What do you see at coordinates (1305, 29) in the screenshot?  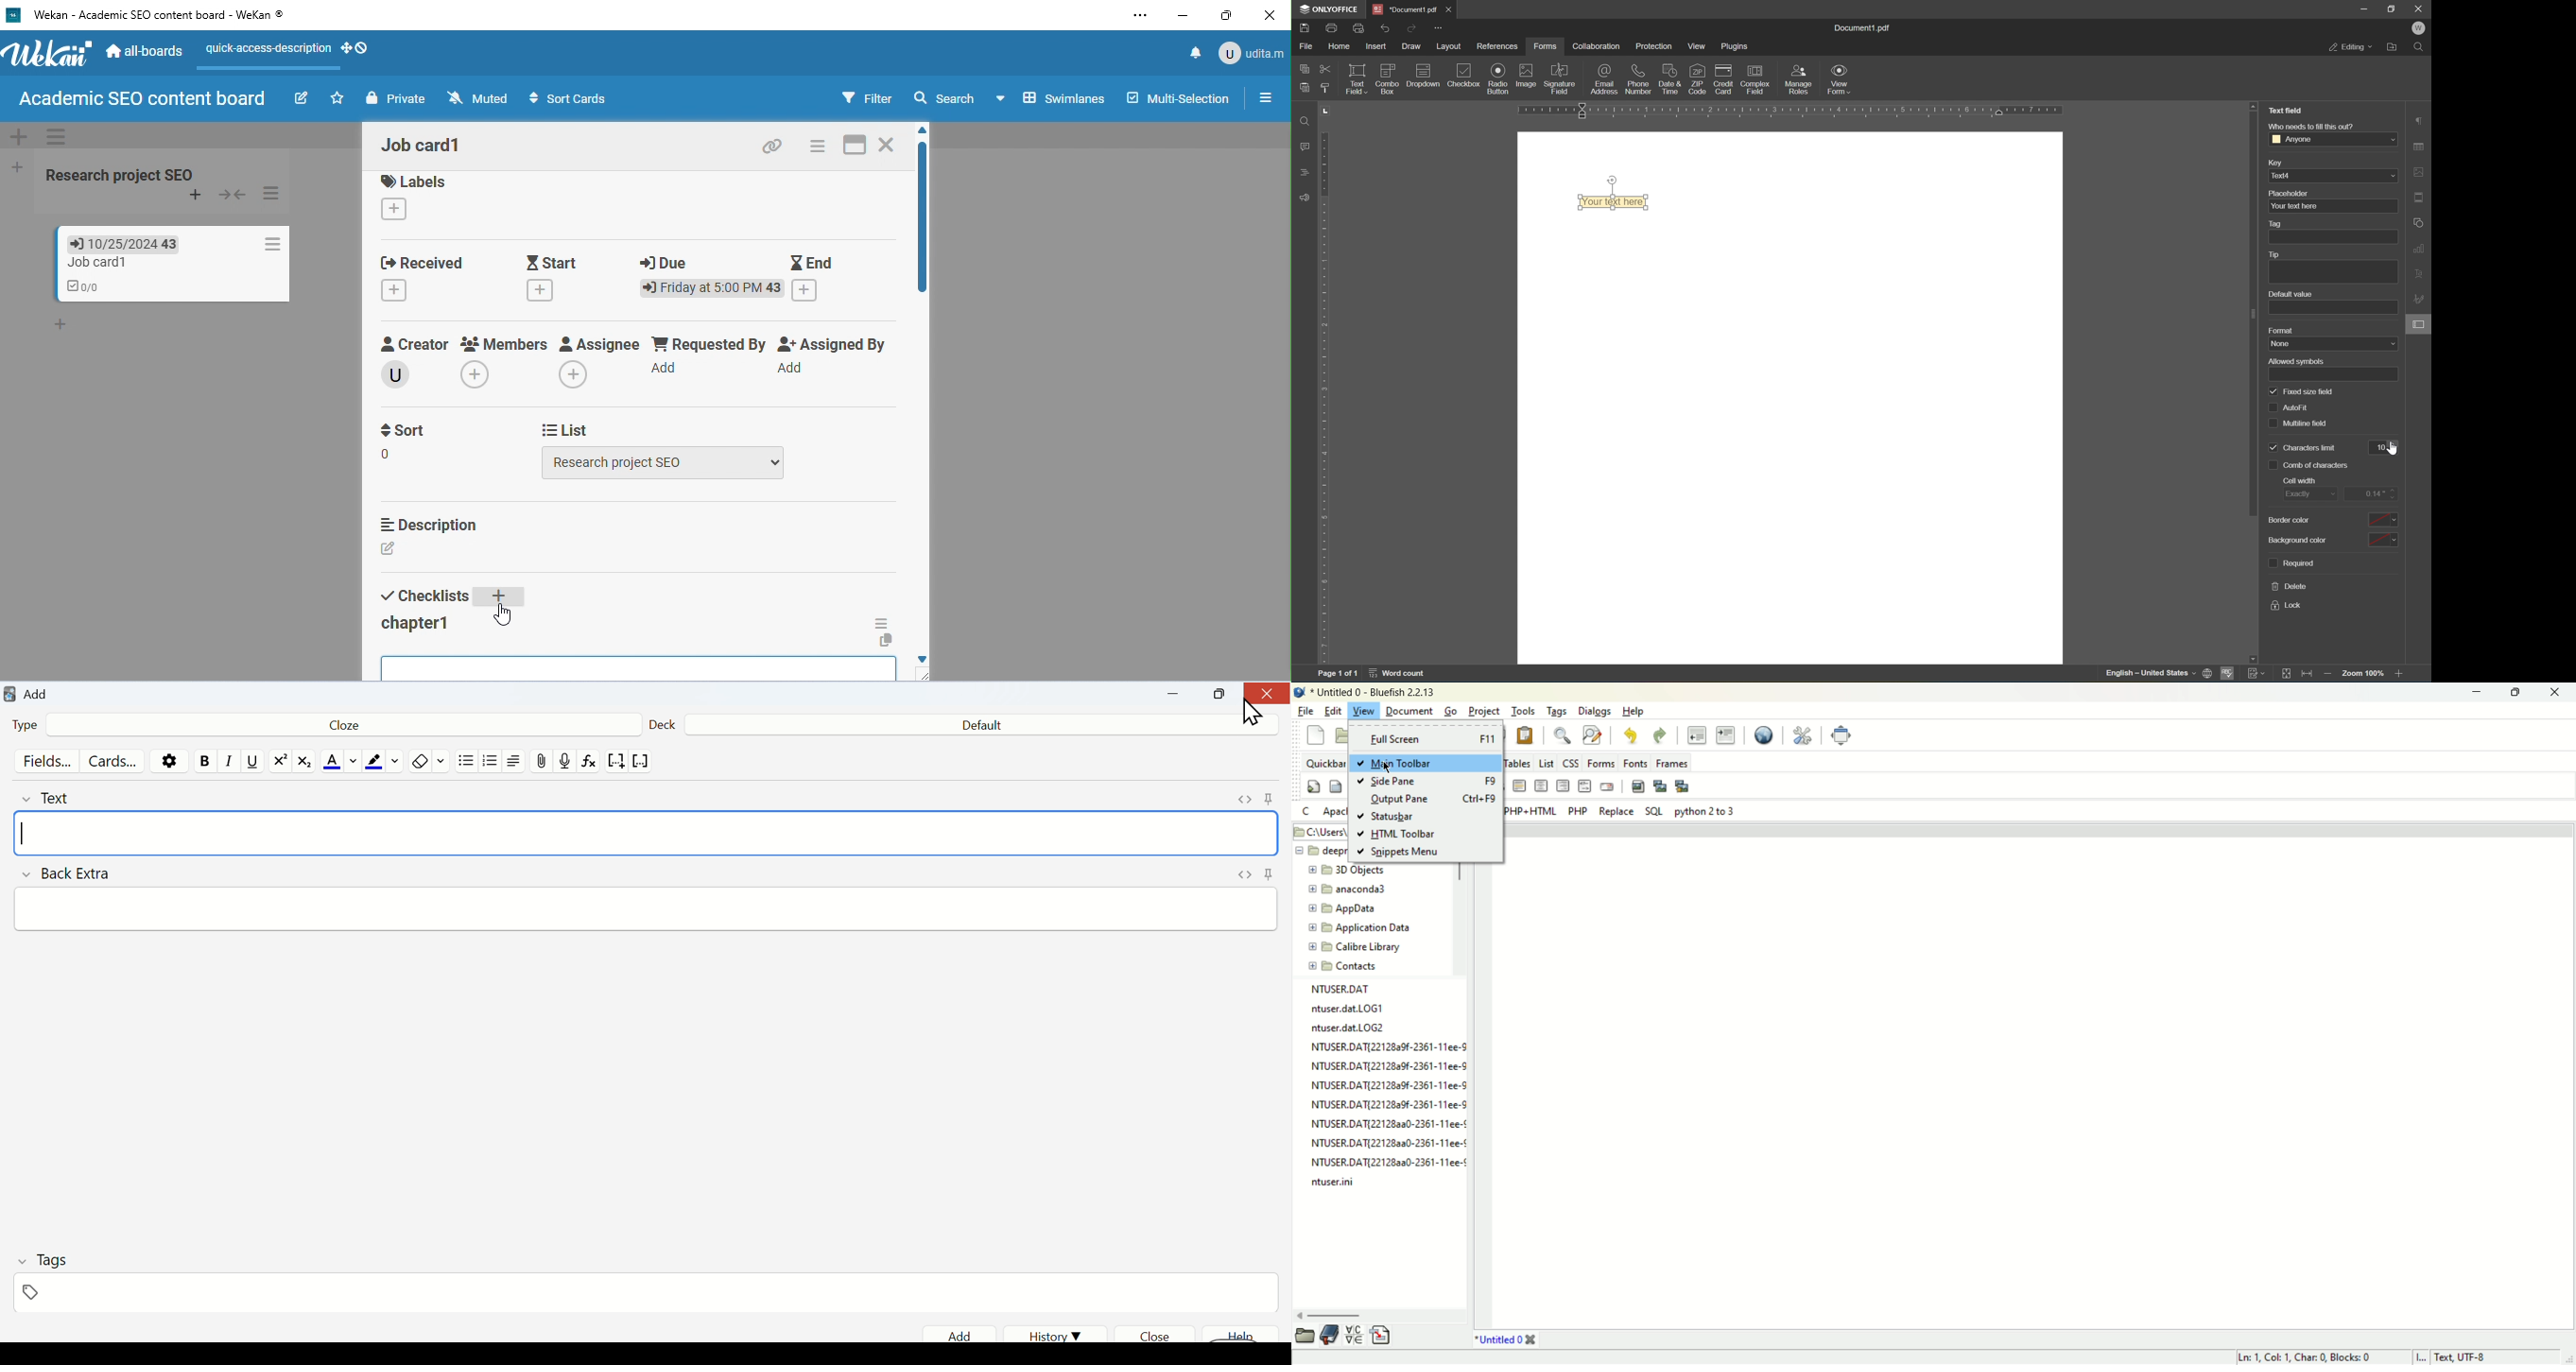 I see `save` at bounding box center [1305, 29].